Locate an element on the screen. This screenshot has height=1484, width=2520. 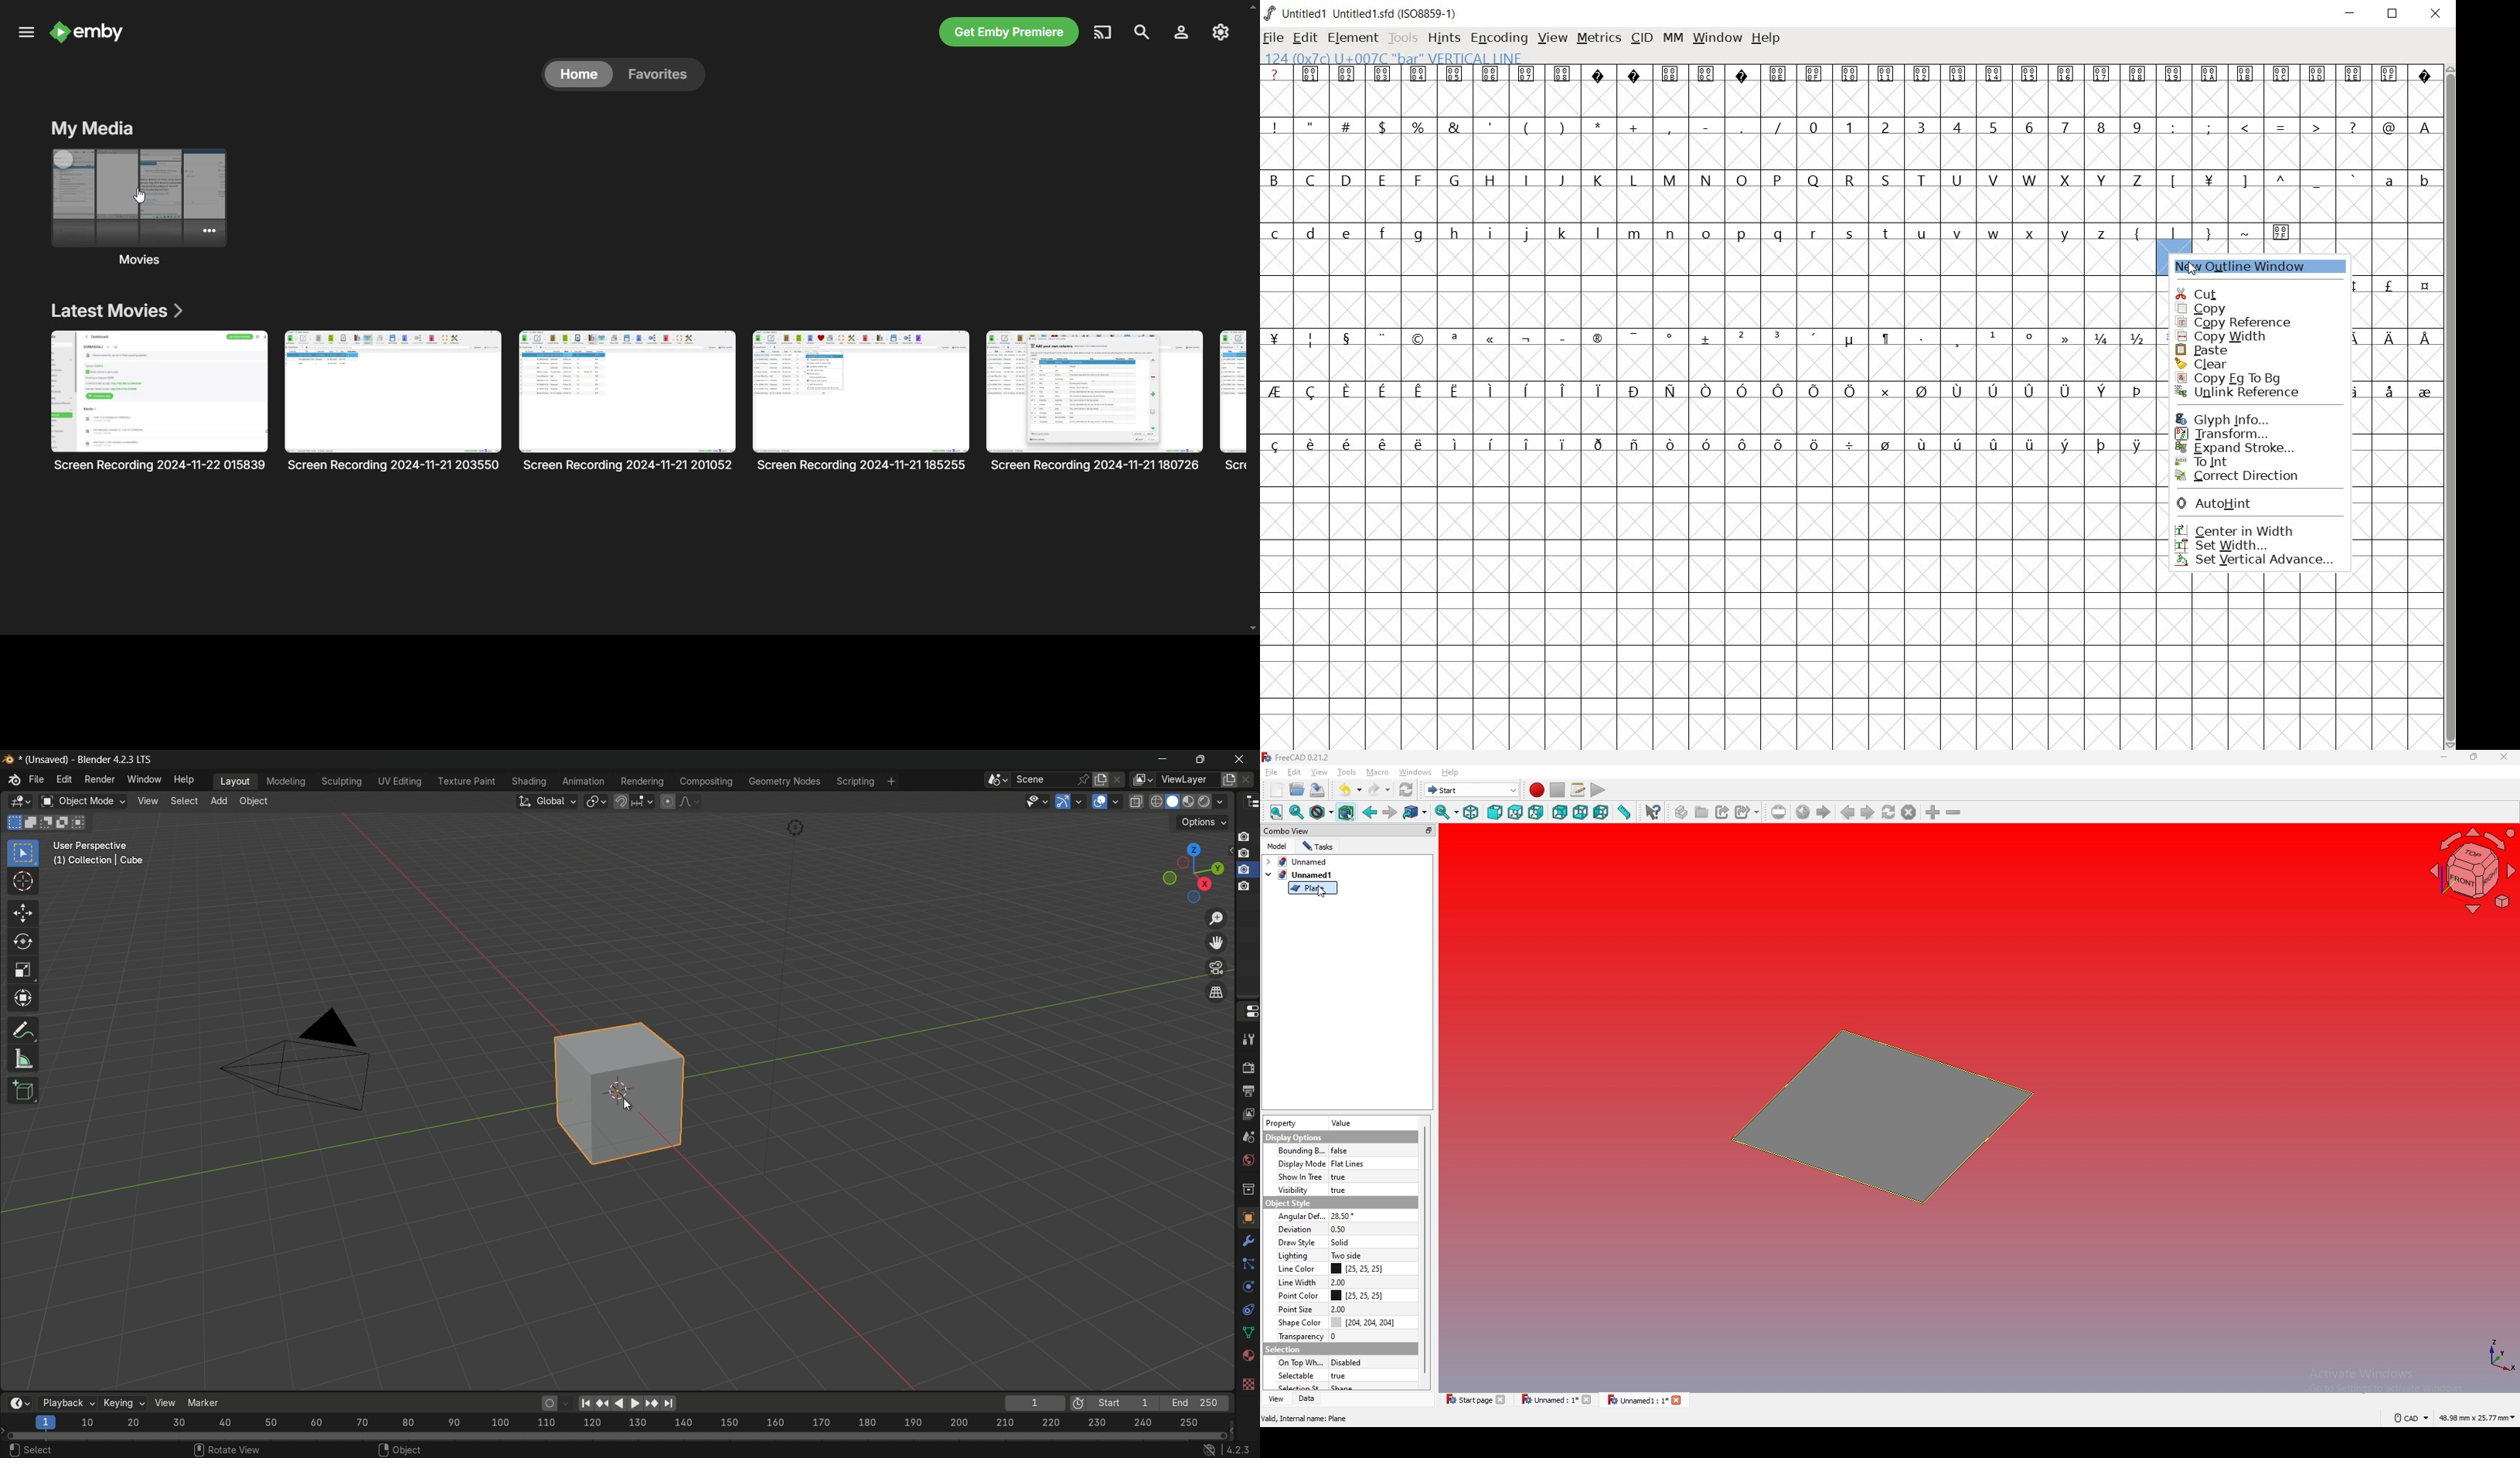
display mode is located at coordinates (1300, 1163).